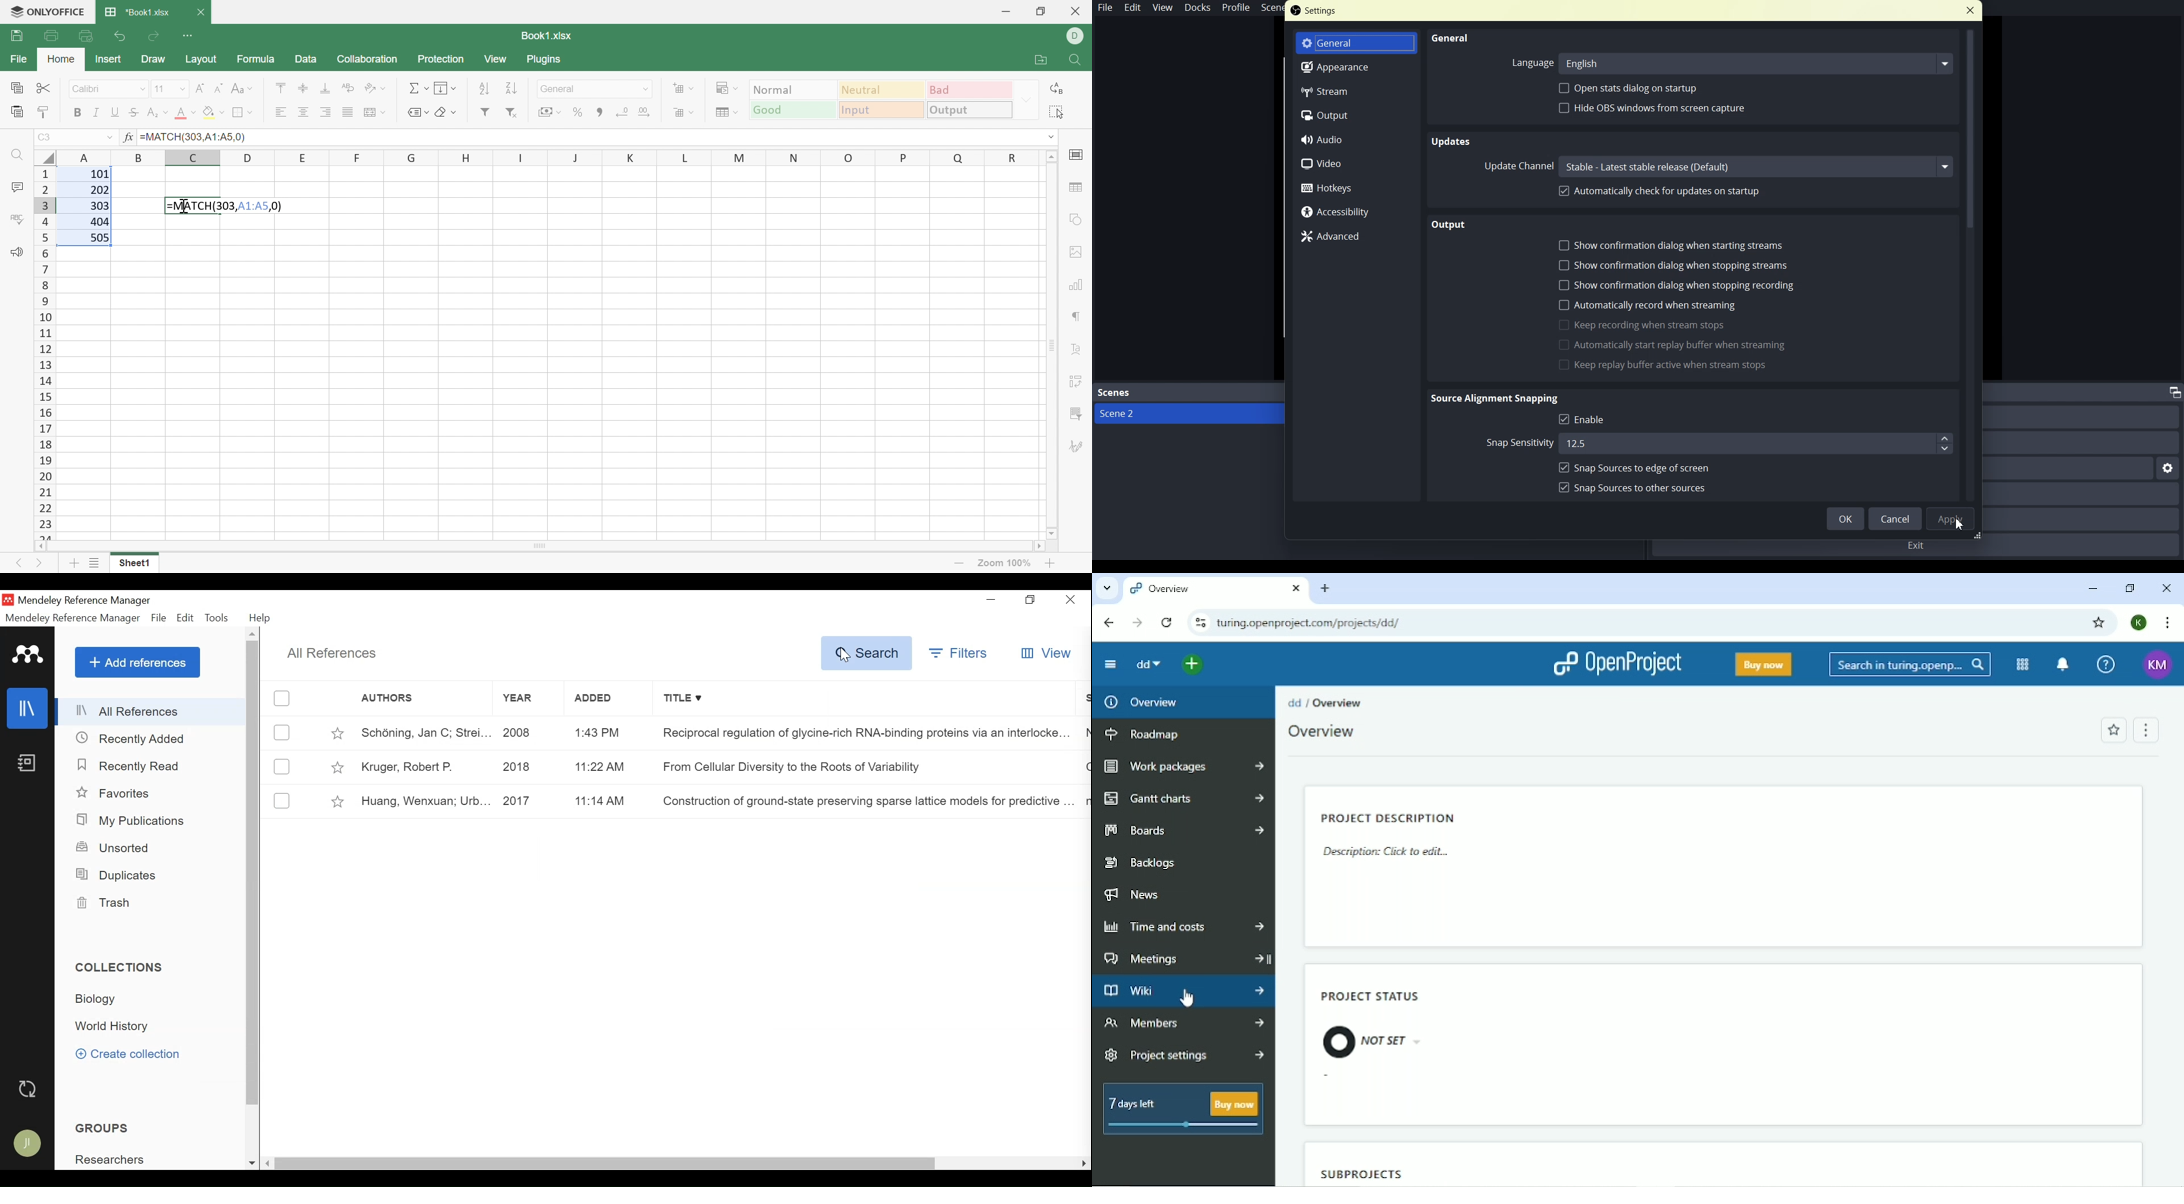 Image resolution: width=2184 pixels, height=1204 pixels. Describe the element at coordinates (1180, 1054) in the screenshot. I see `Project settings` at that location.